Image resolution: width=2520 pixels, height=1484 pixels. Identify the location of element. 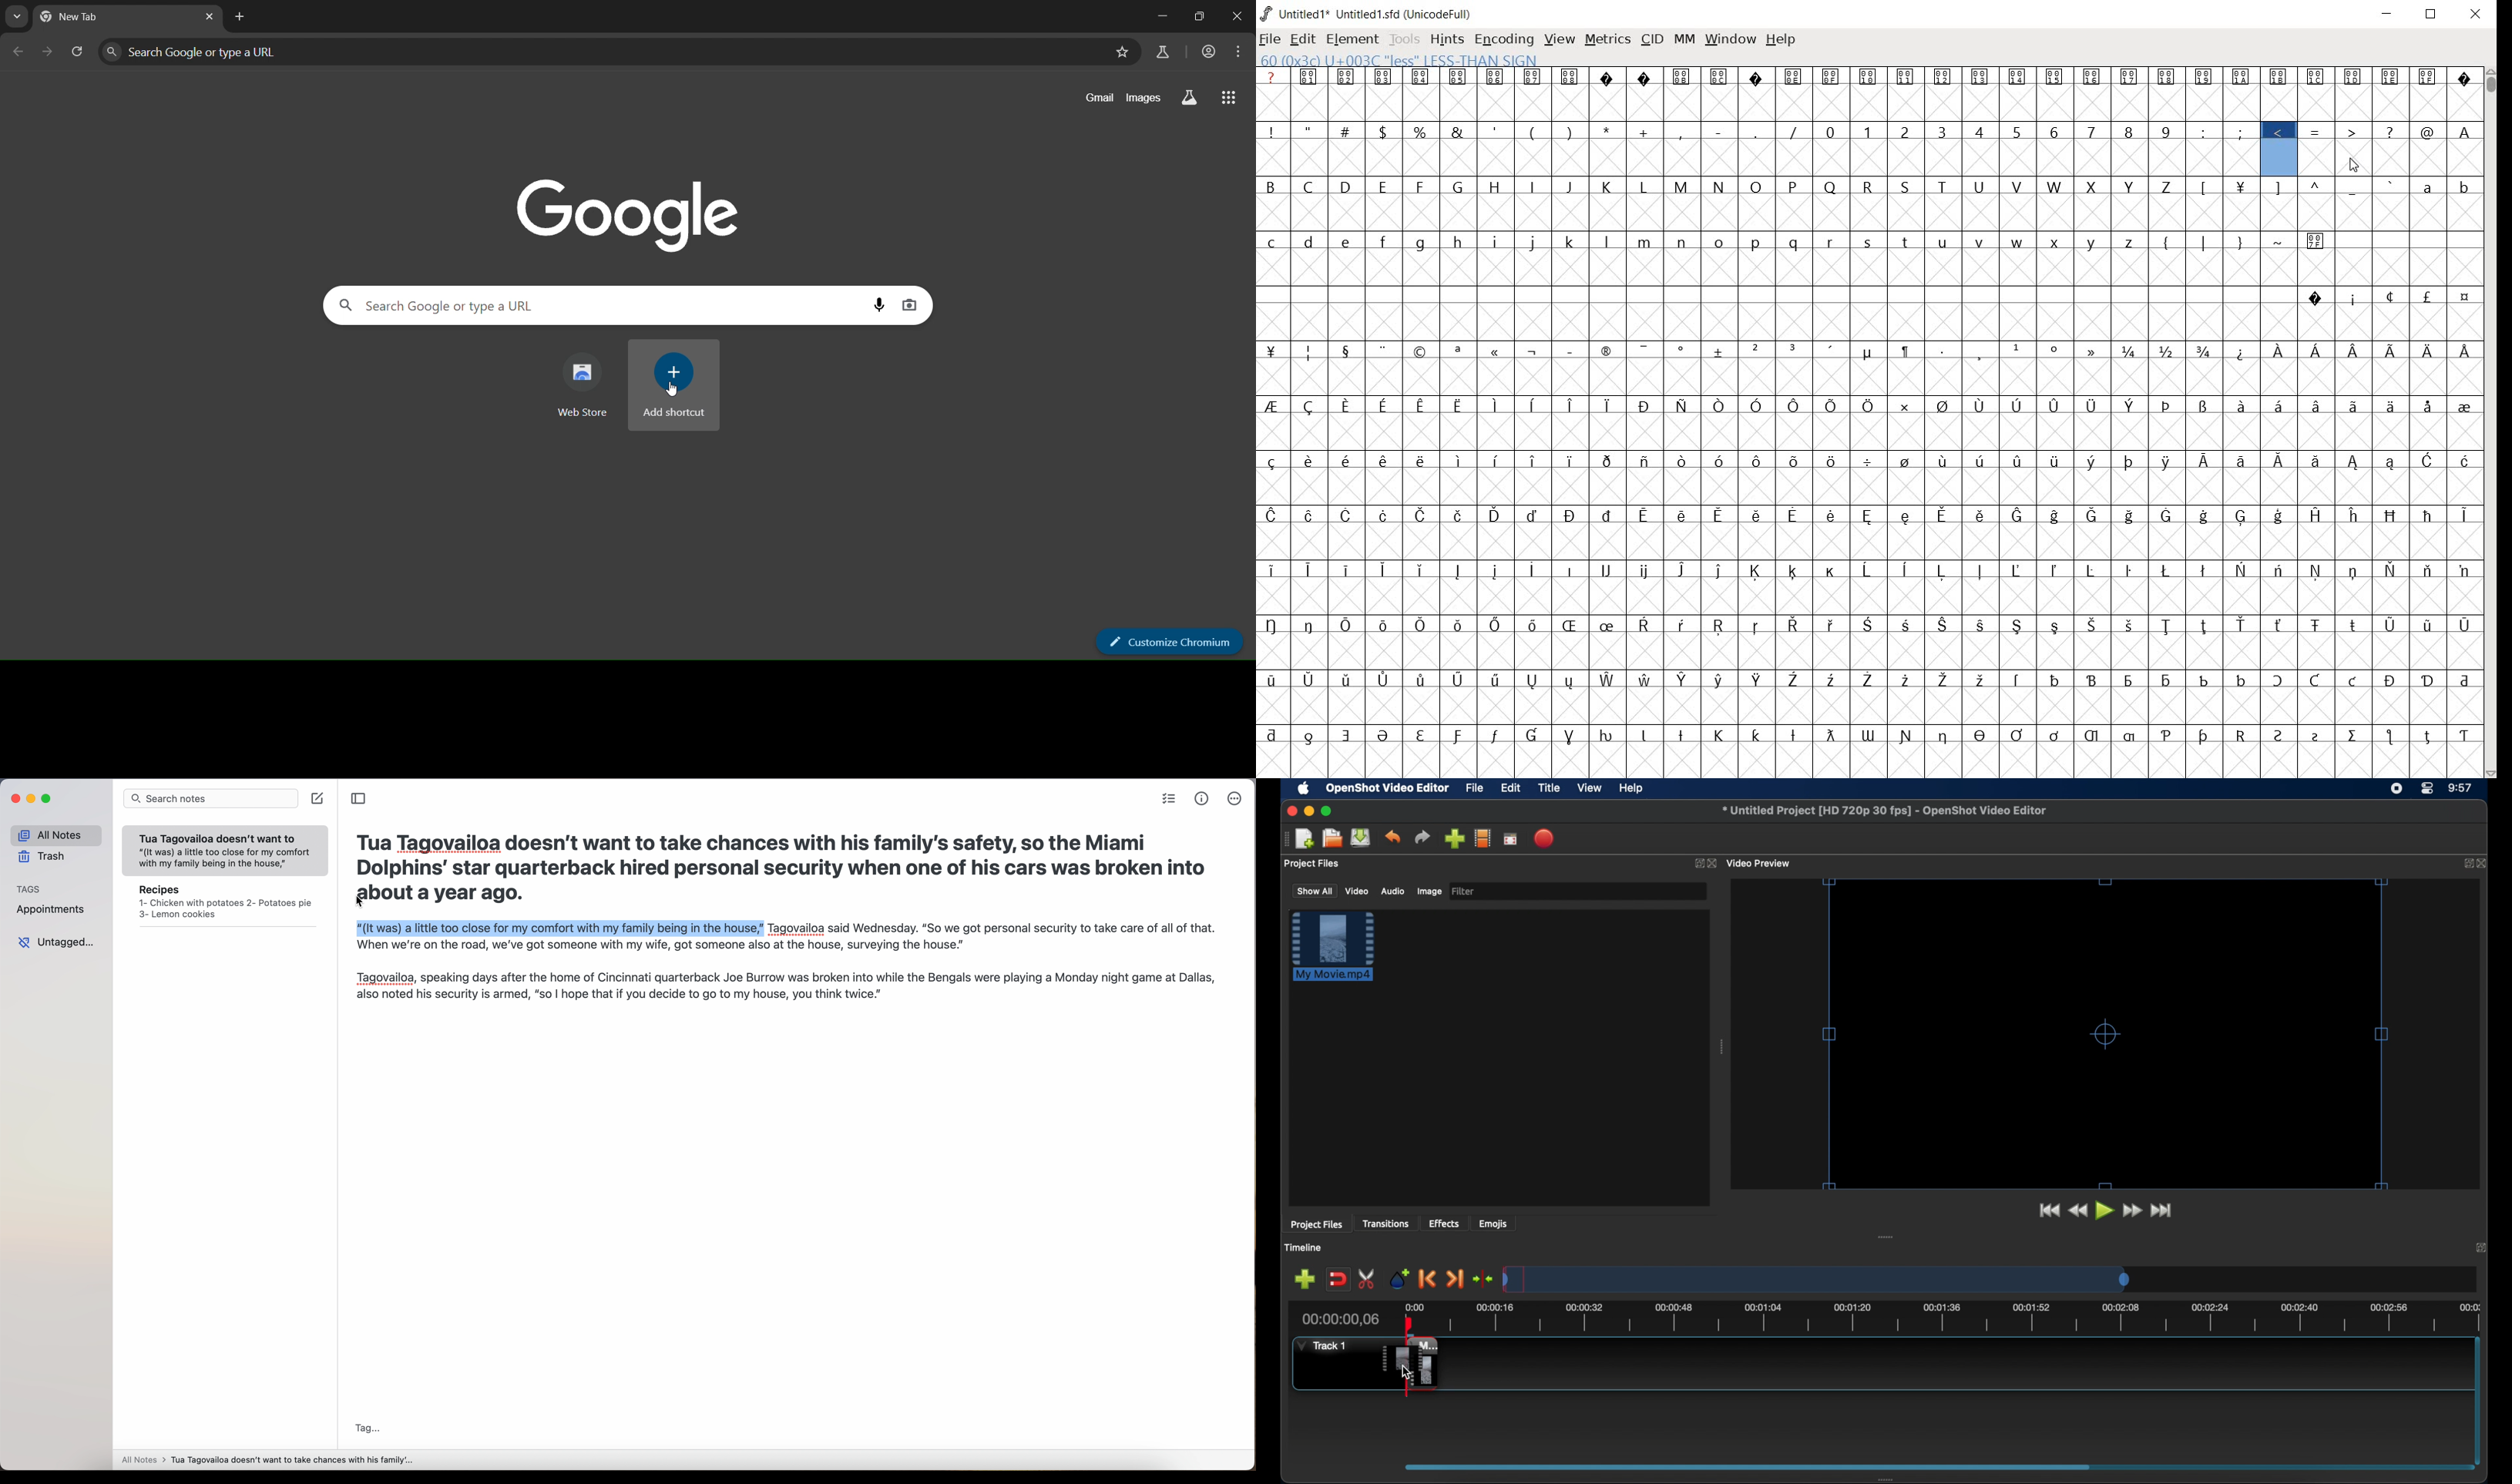
(1353, 40).